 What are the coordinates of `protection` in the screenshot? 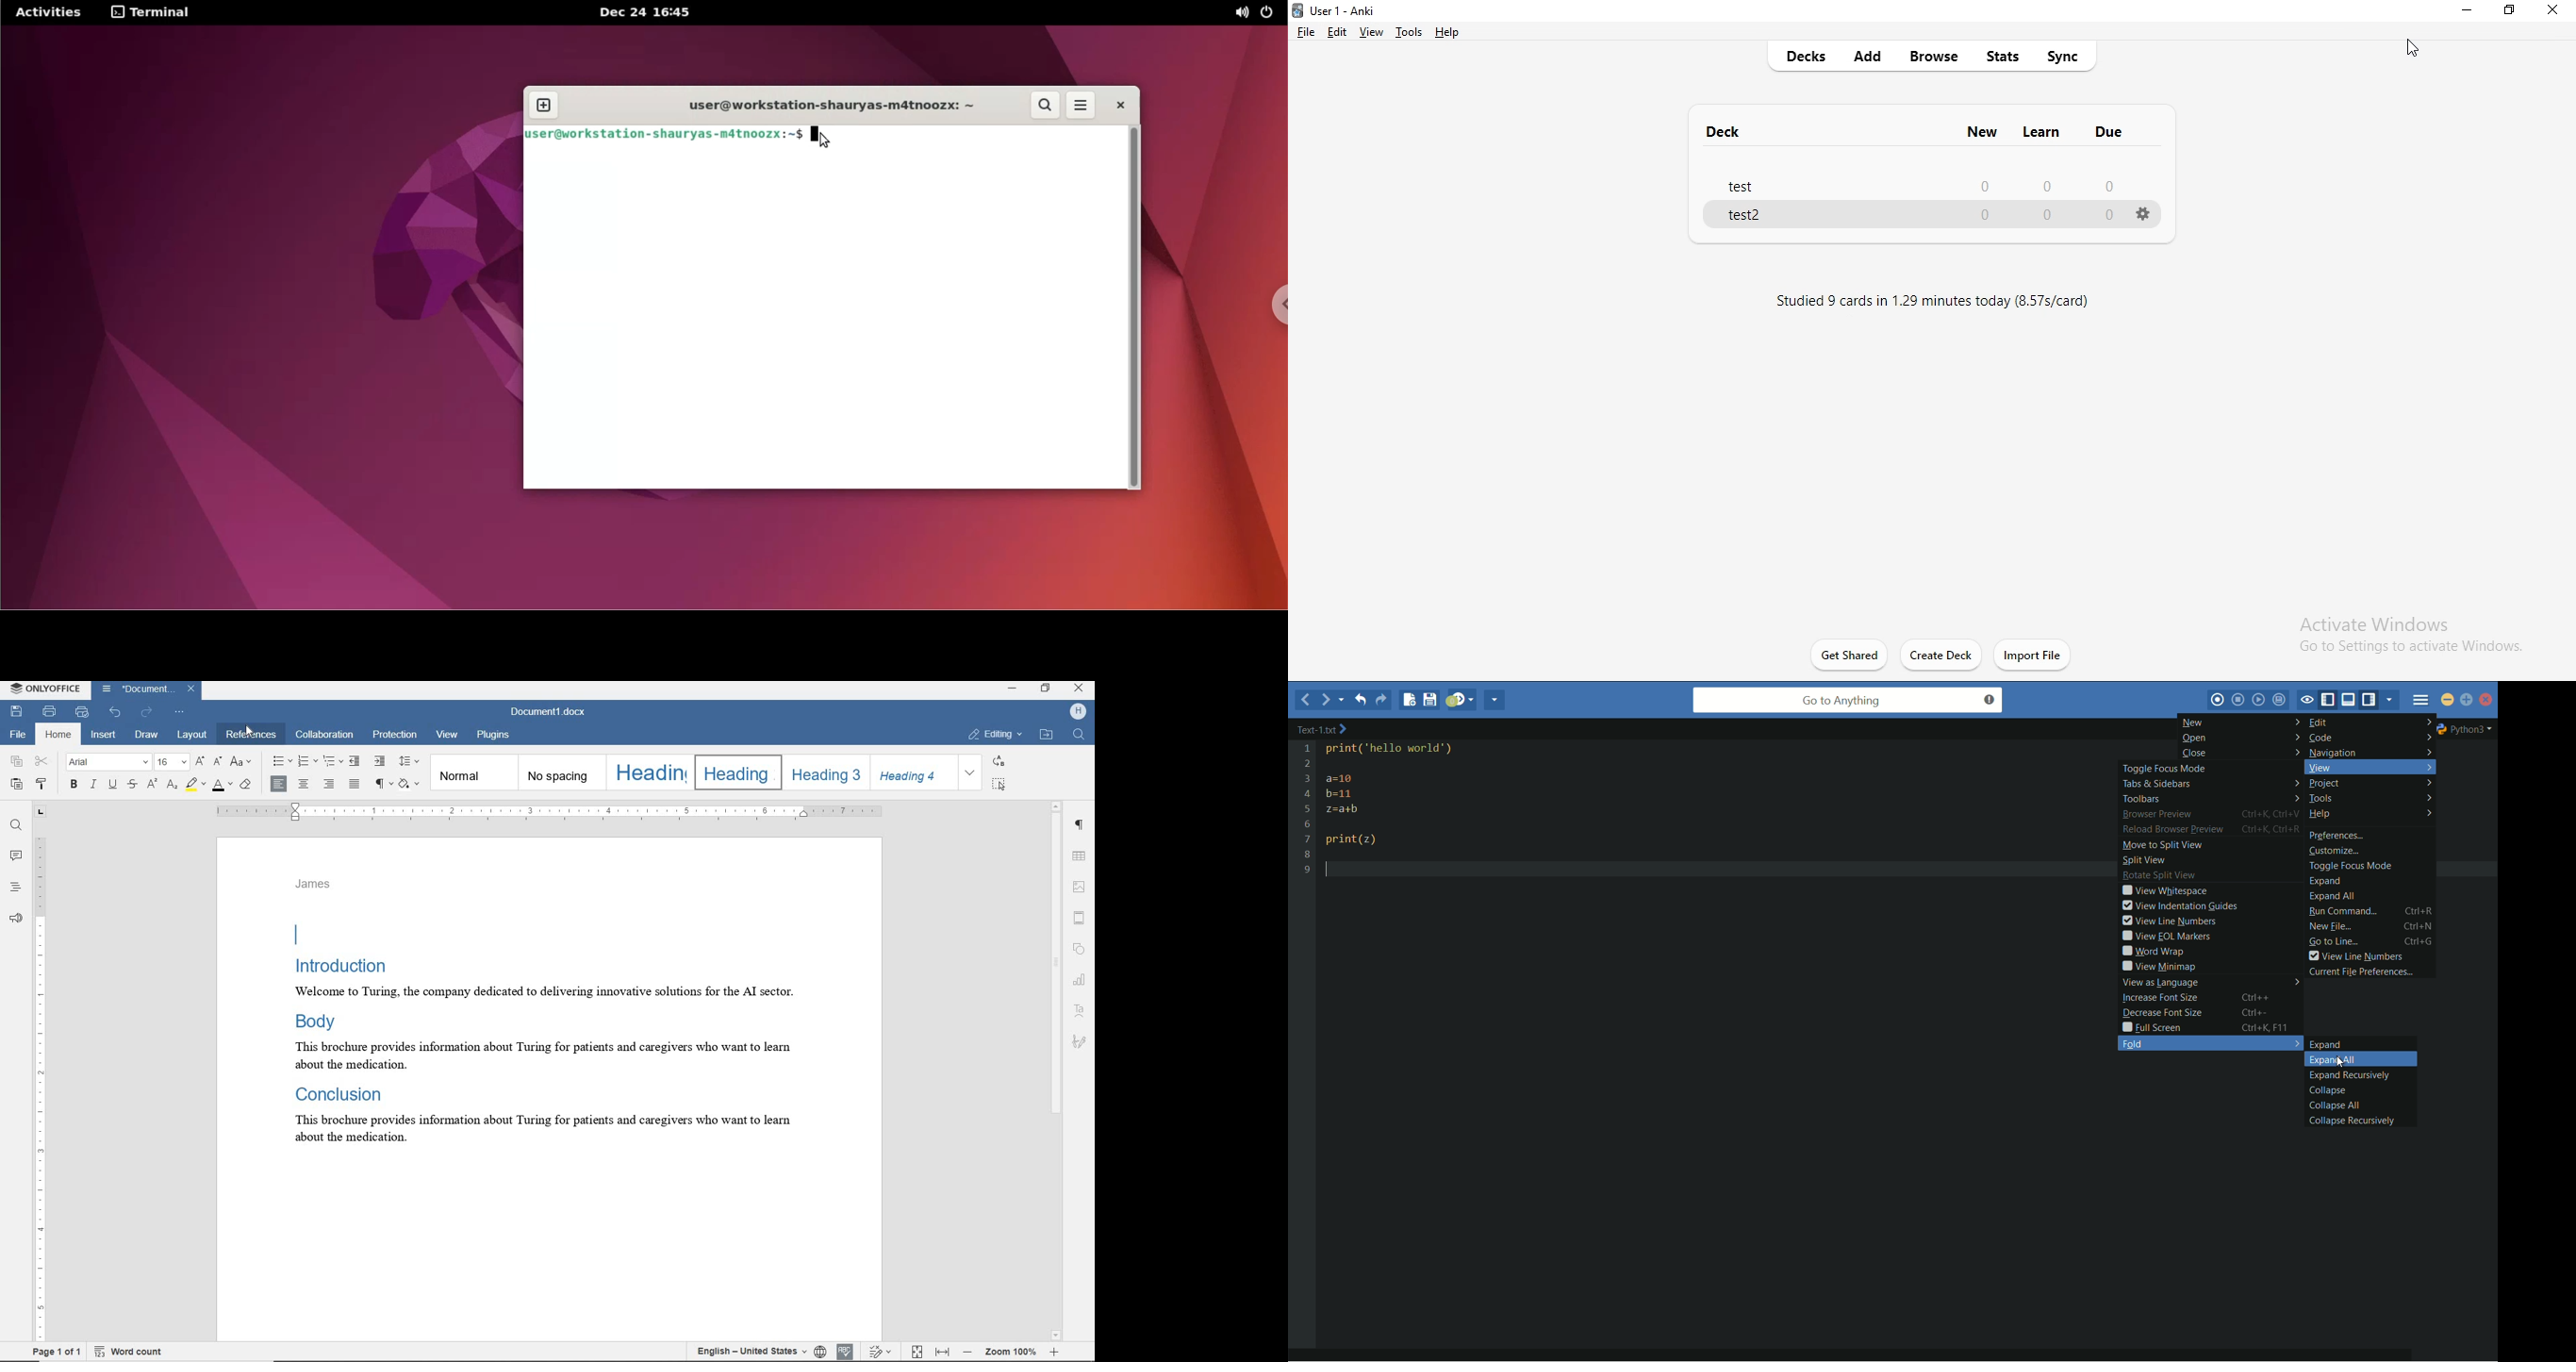 It's located at (395, 734).